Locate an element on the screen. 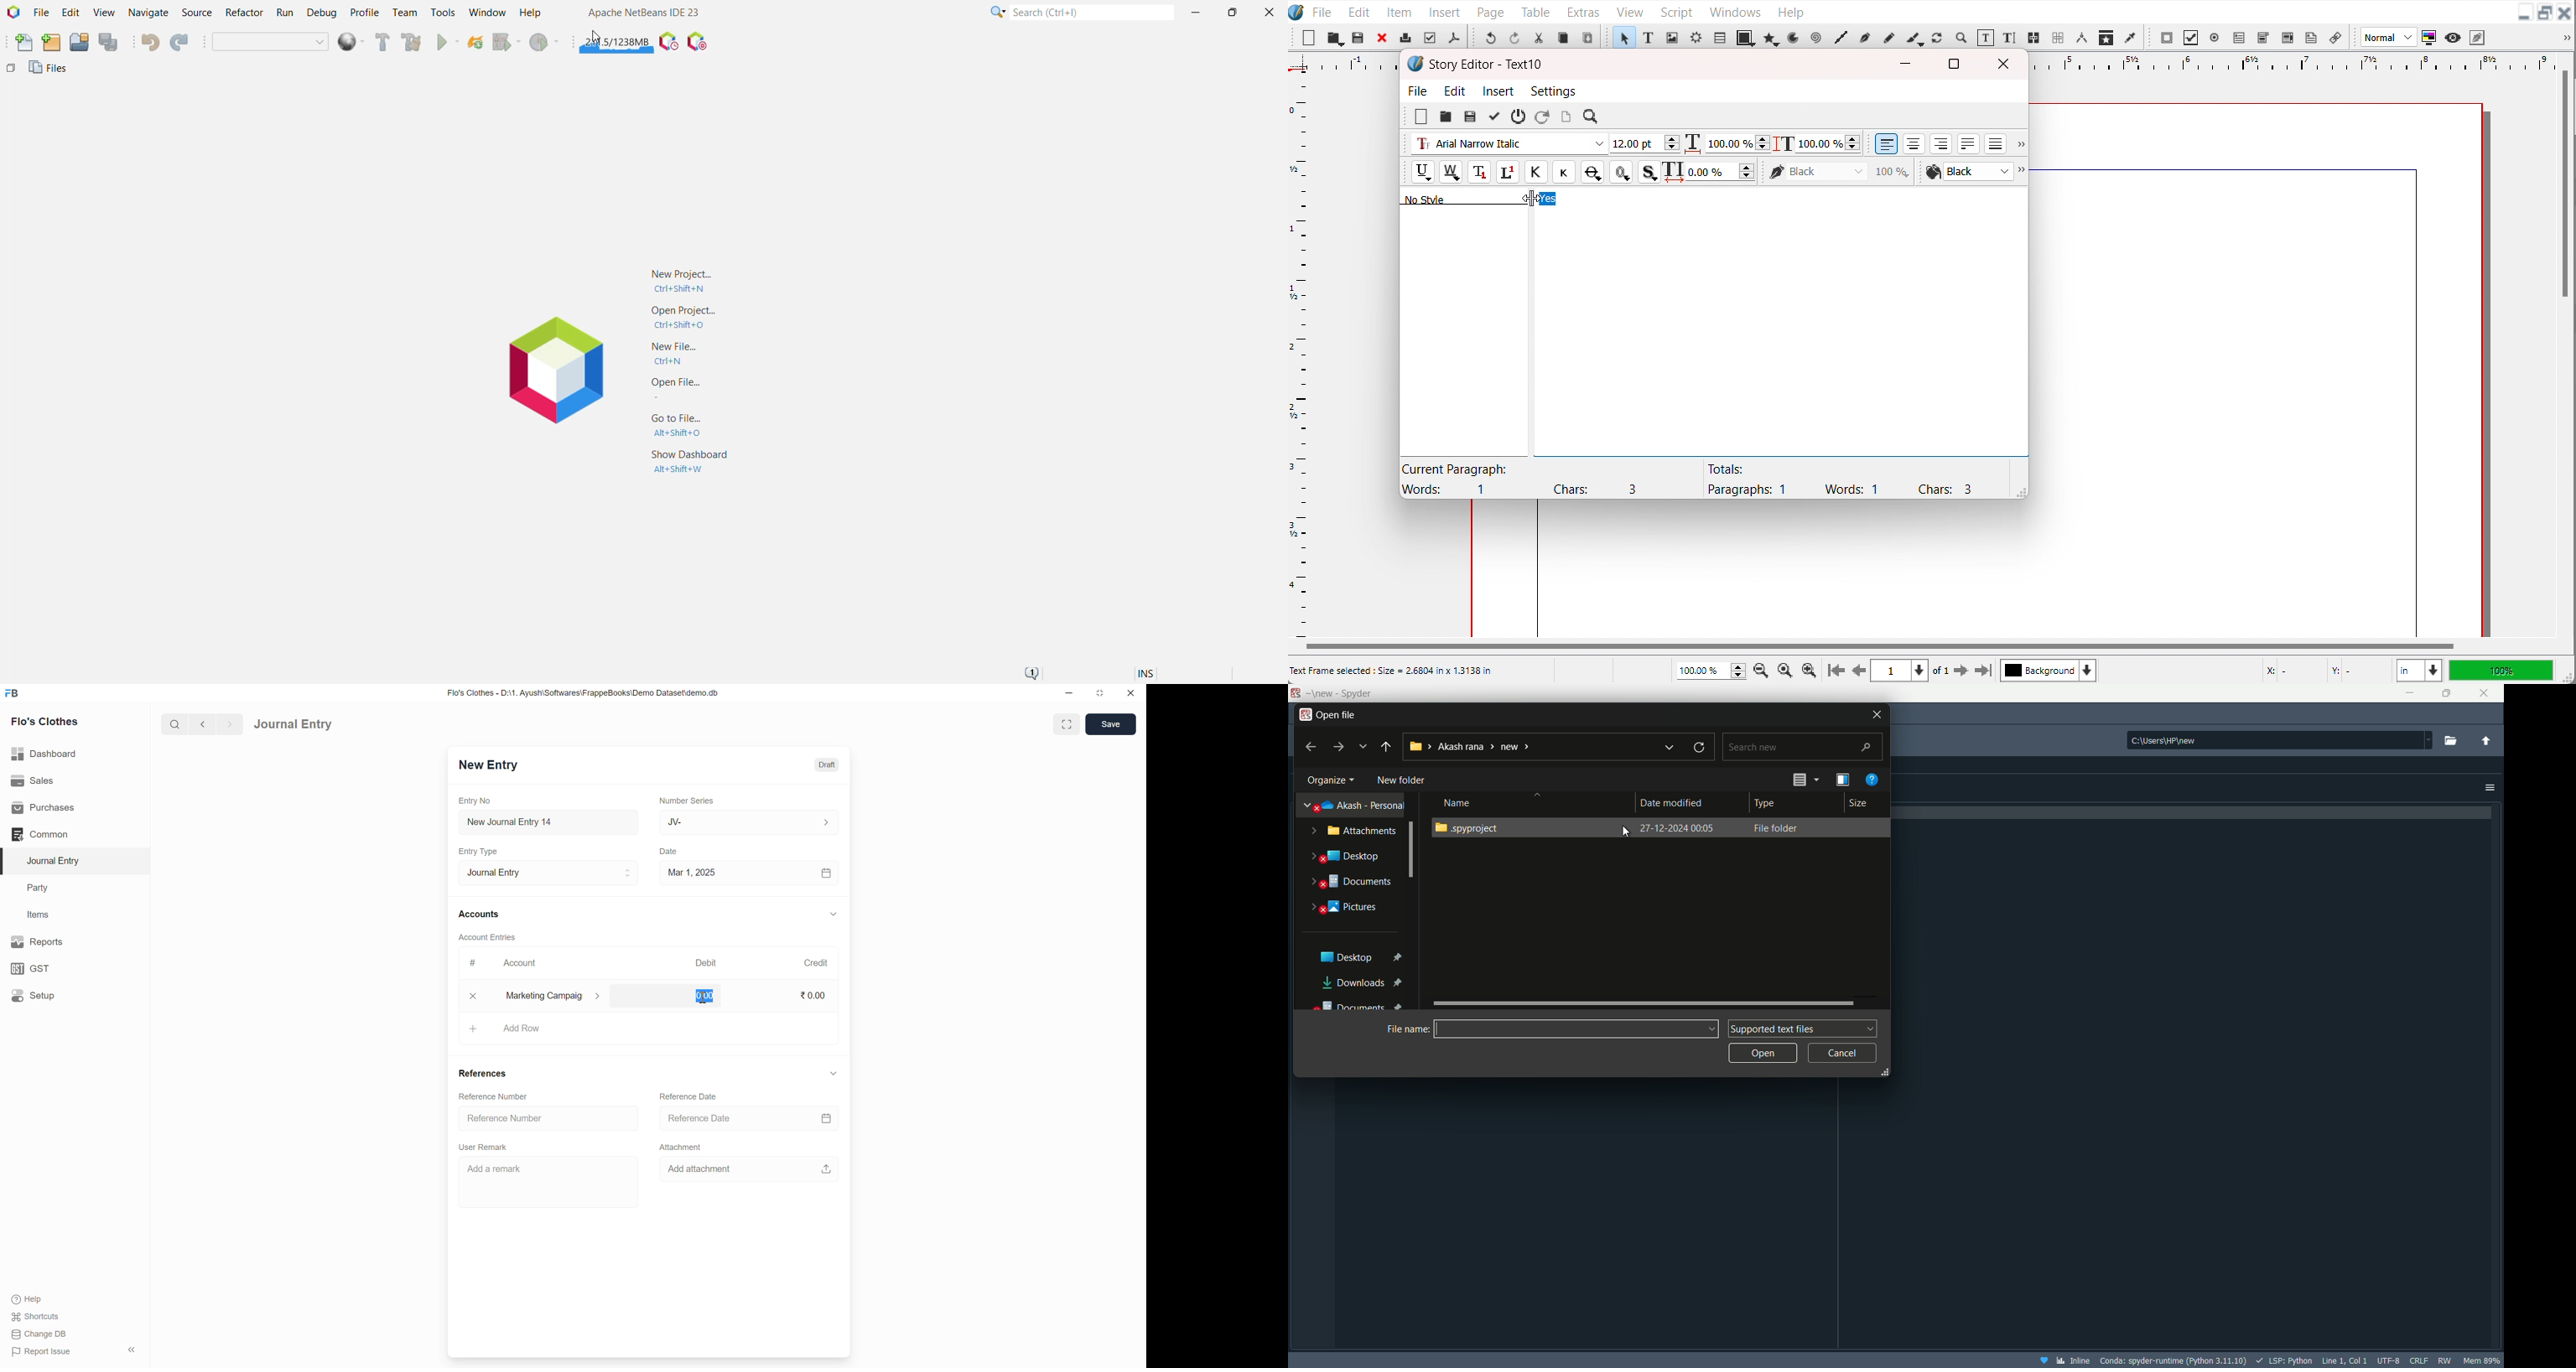 Image resolution: width=2576 pixels, height=1372 pixels. down is located at coordinates (832, 915).